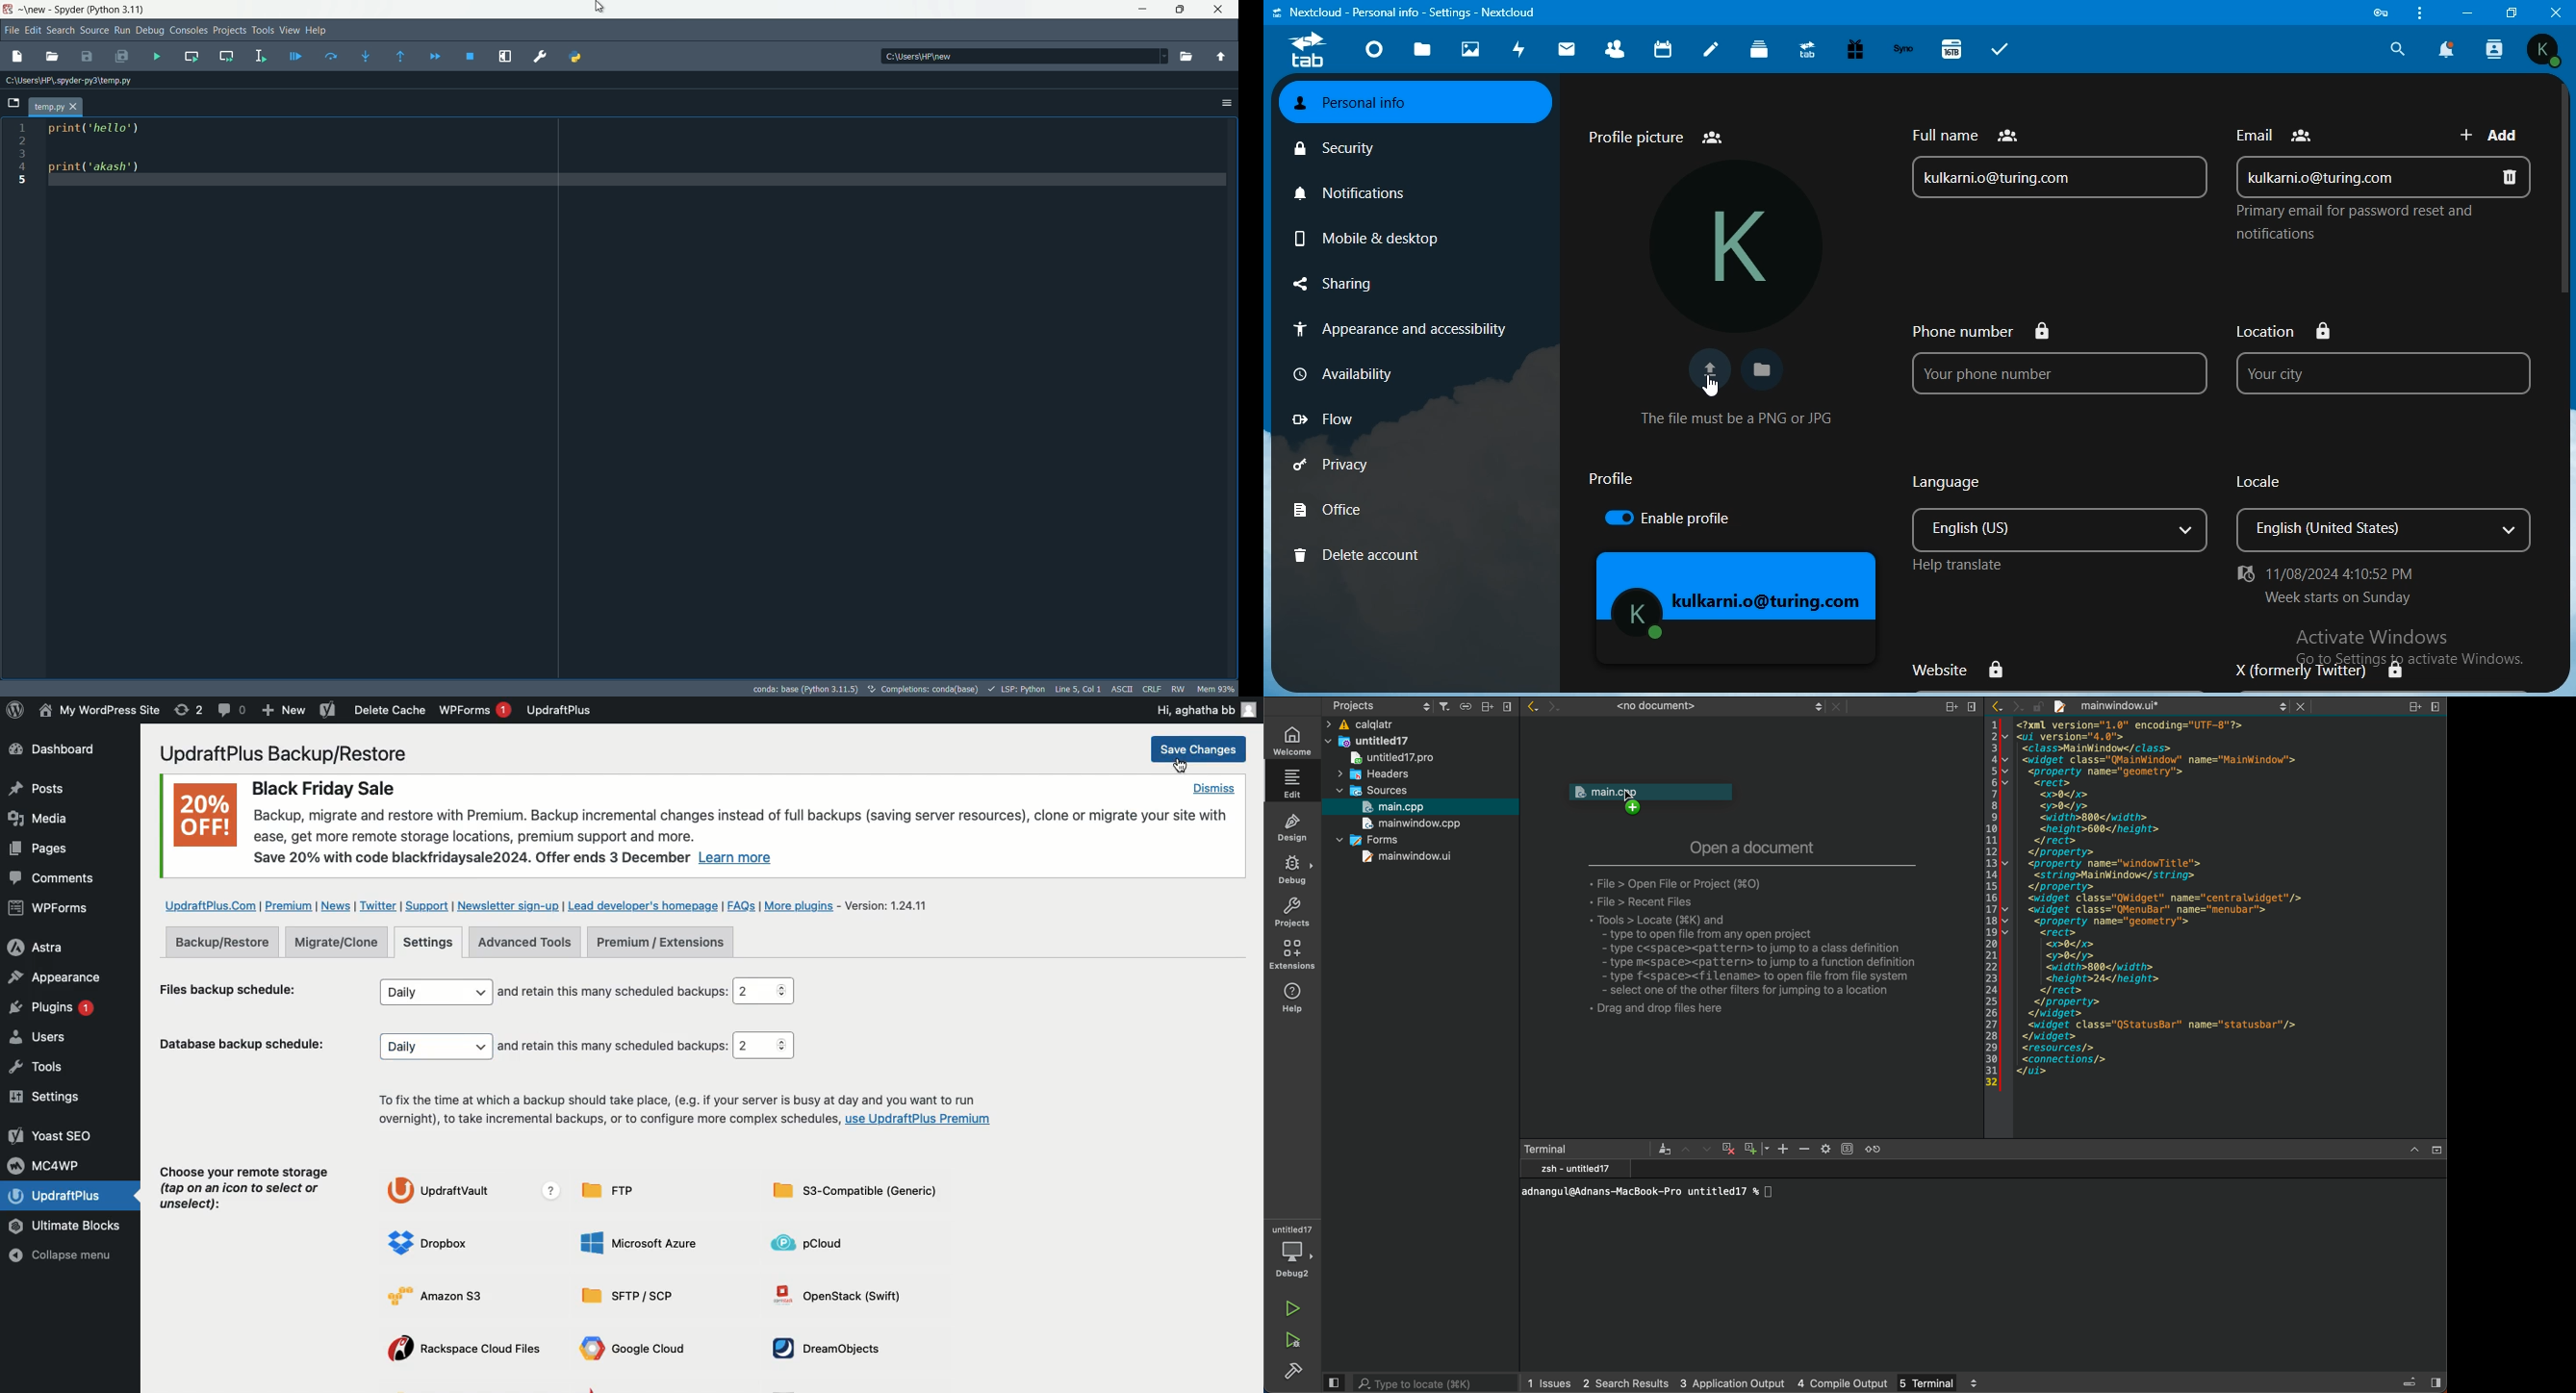  Describe the element at coordinates (2544, 50) in the screenshot. I see `view profile` at that location.